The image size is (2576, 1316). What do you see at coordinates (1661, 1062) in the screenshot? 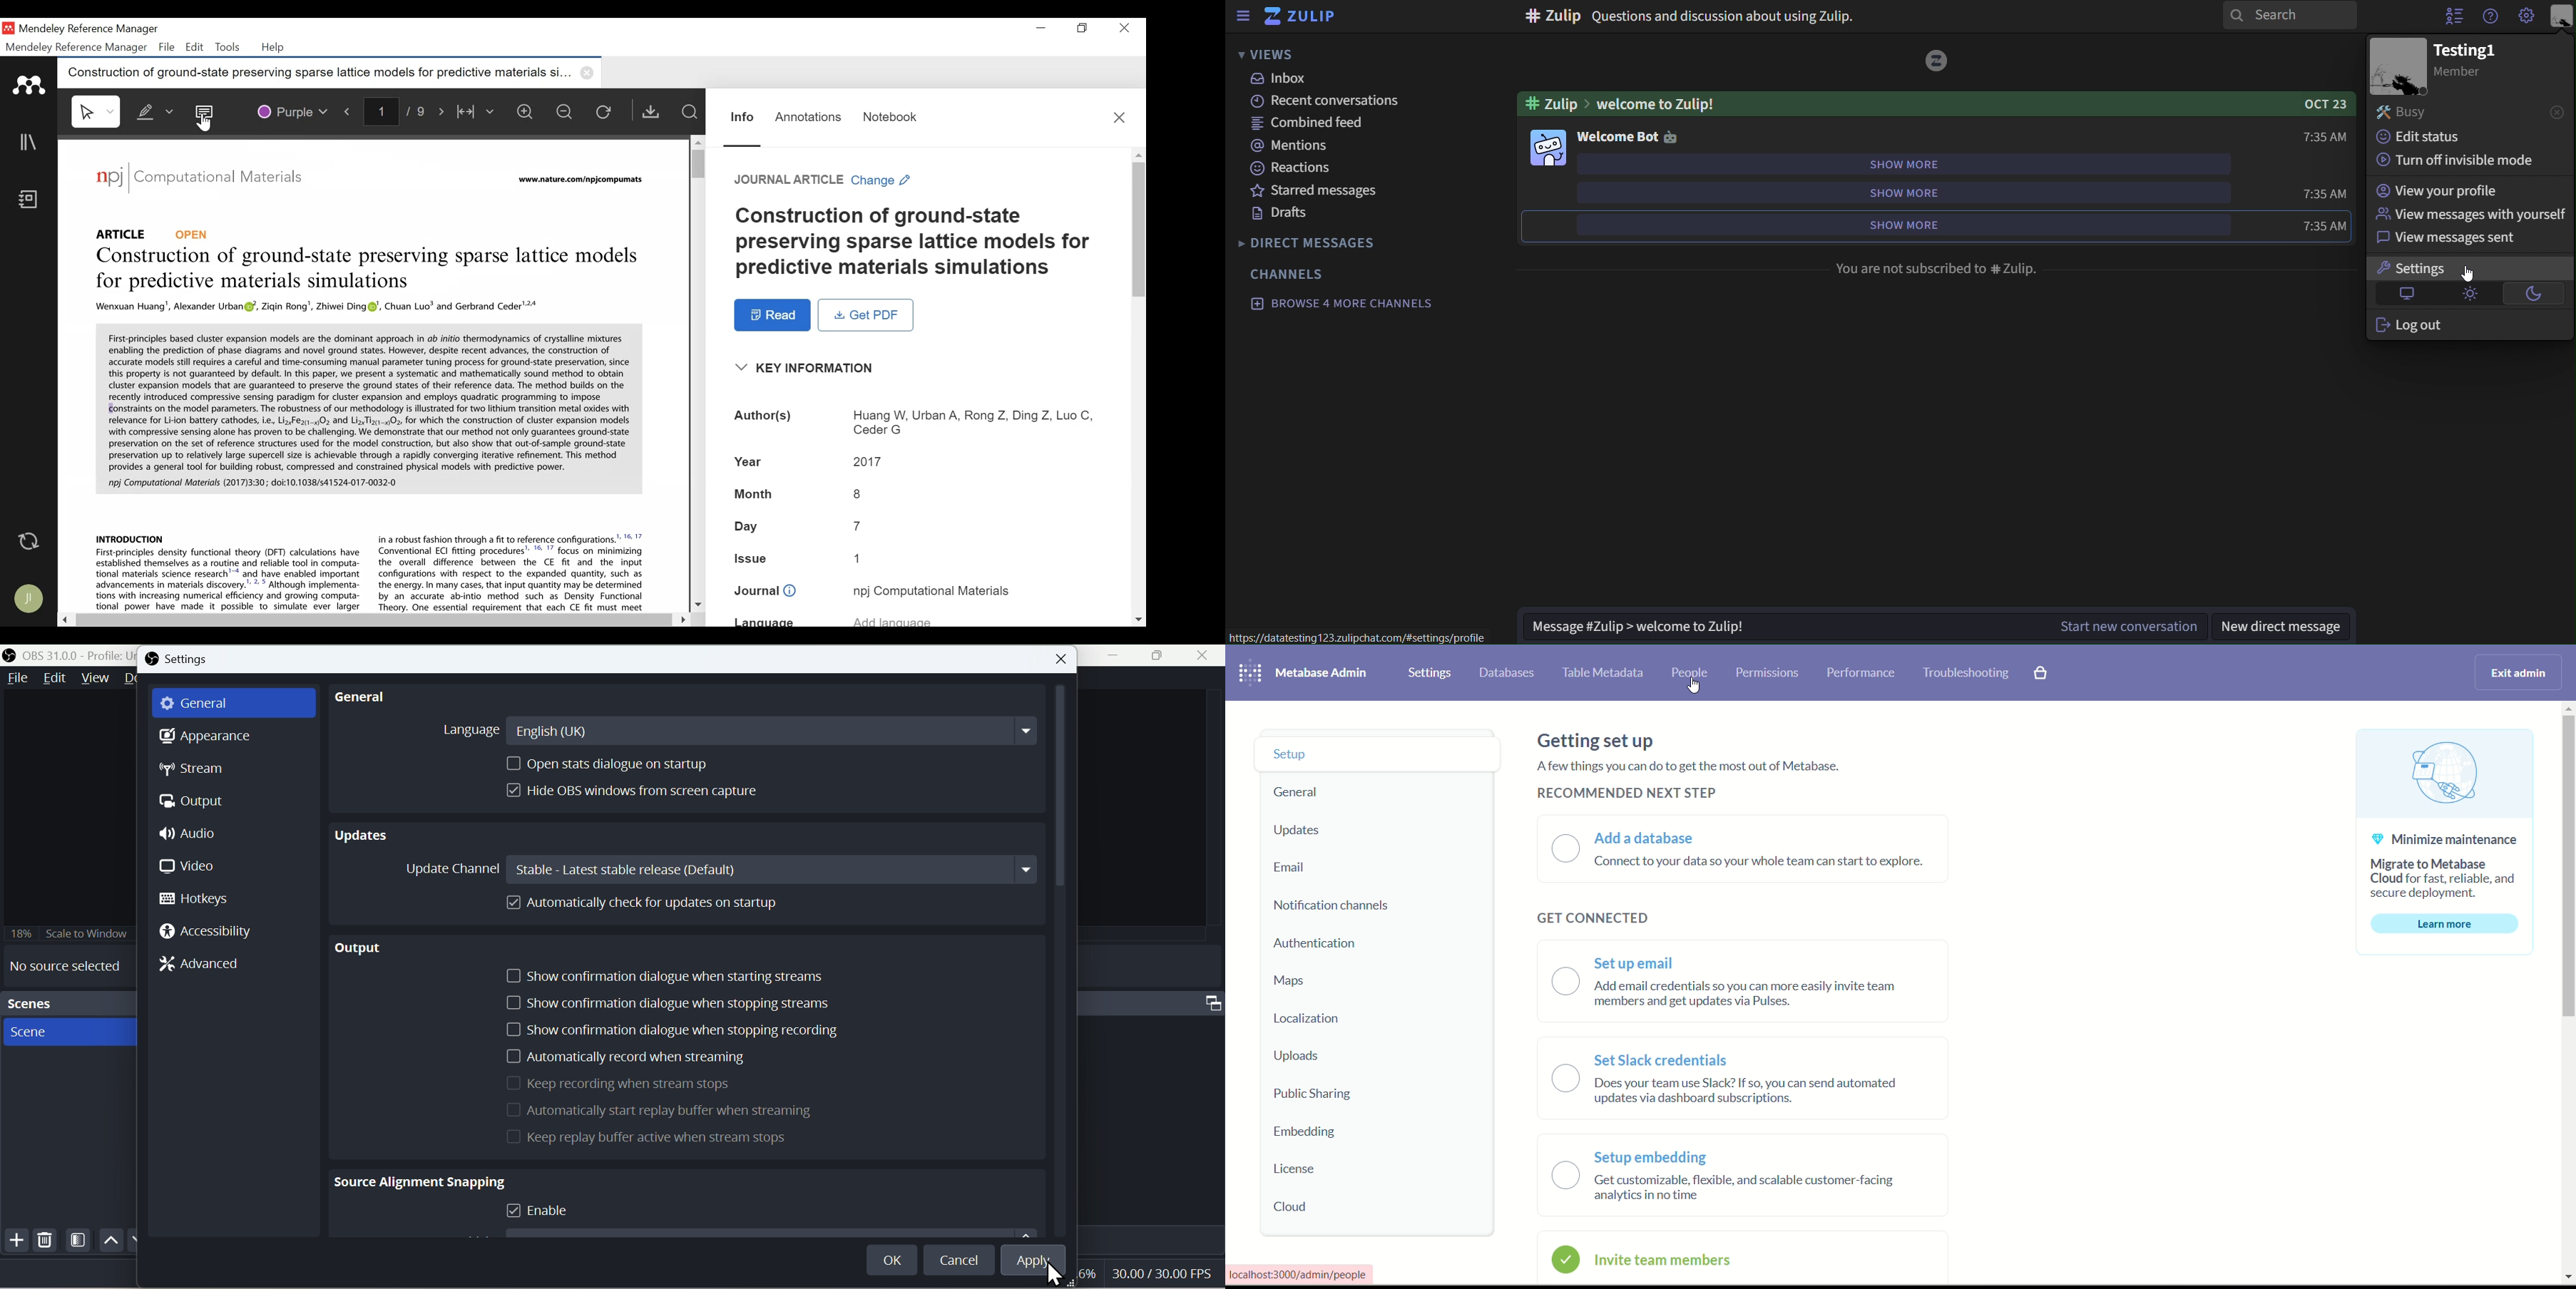
I see `set slack credentials` at bounding box center [1661, 1062].